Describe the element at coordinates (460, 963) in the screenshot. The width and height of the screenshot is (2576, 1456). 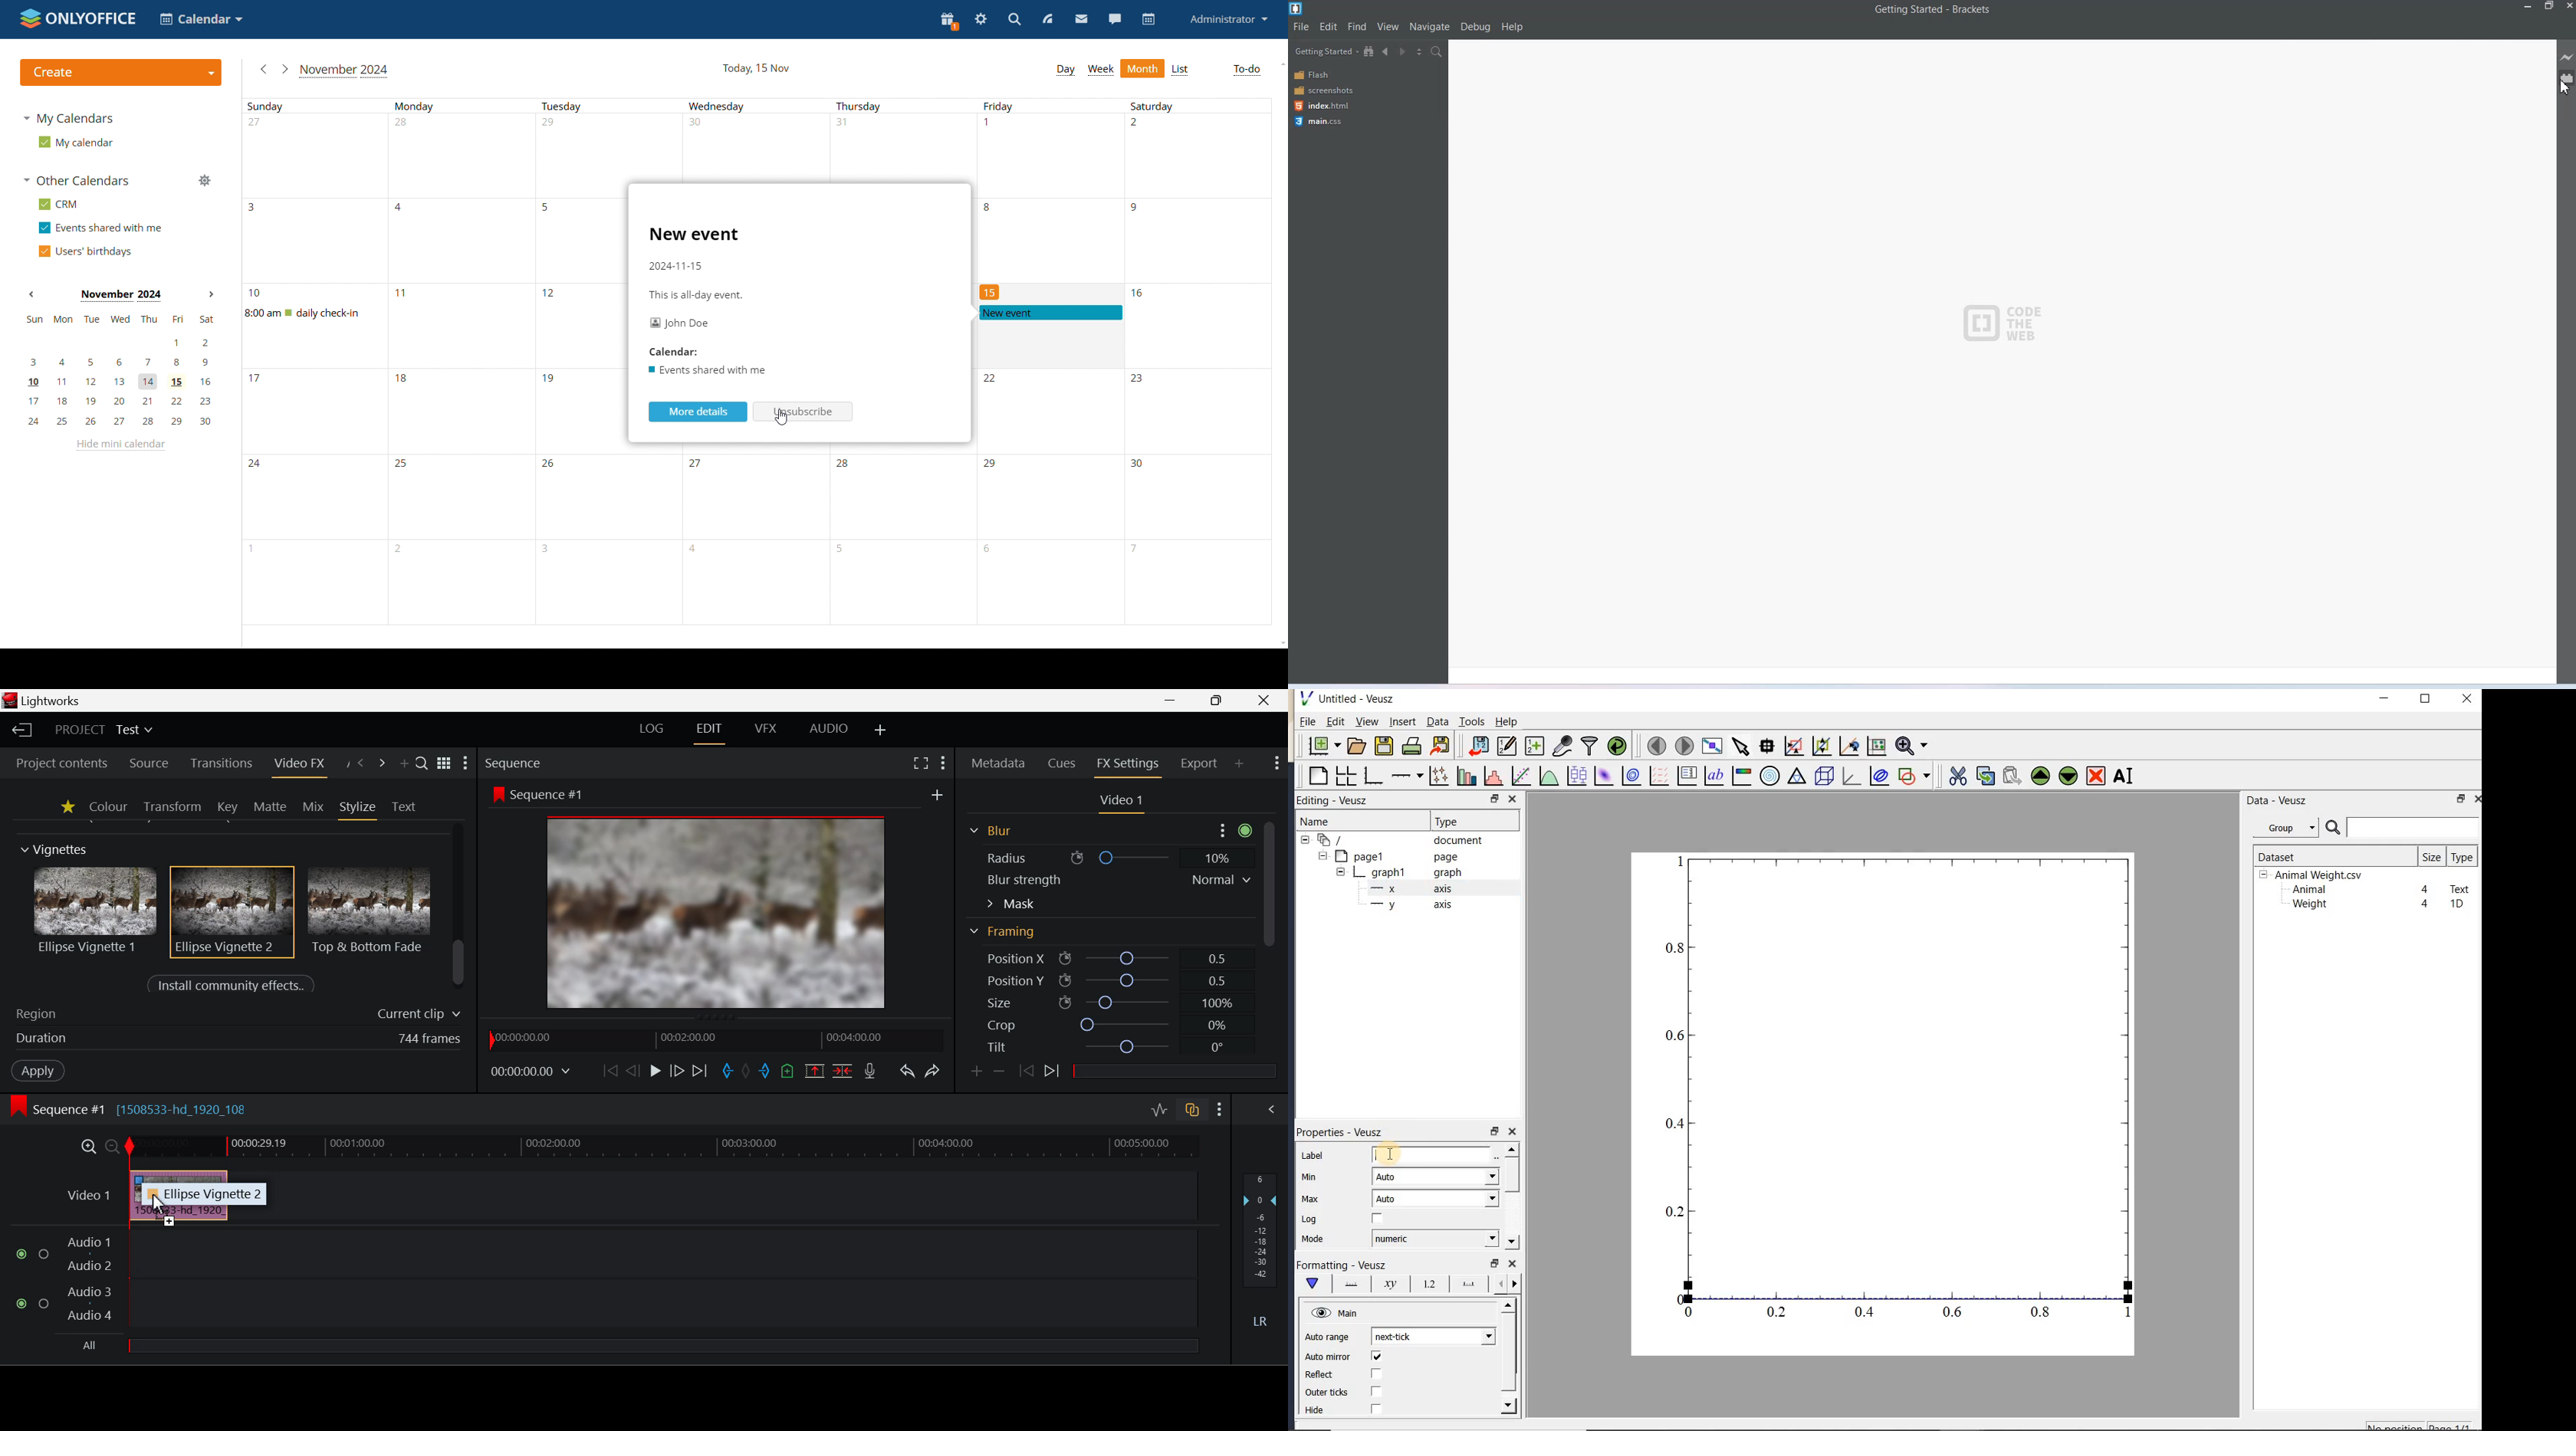
I see `scrollbar` at that location.